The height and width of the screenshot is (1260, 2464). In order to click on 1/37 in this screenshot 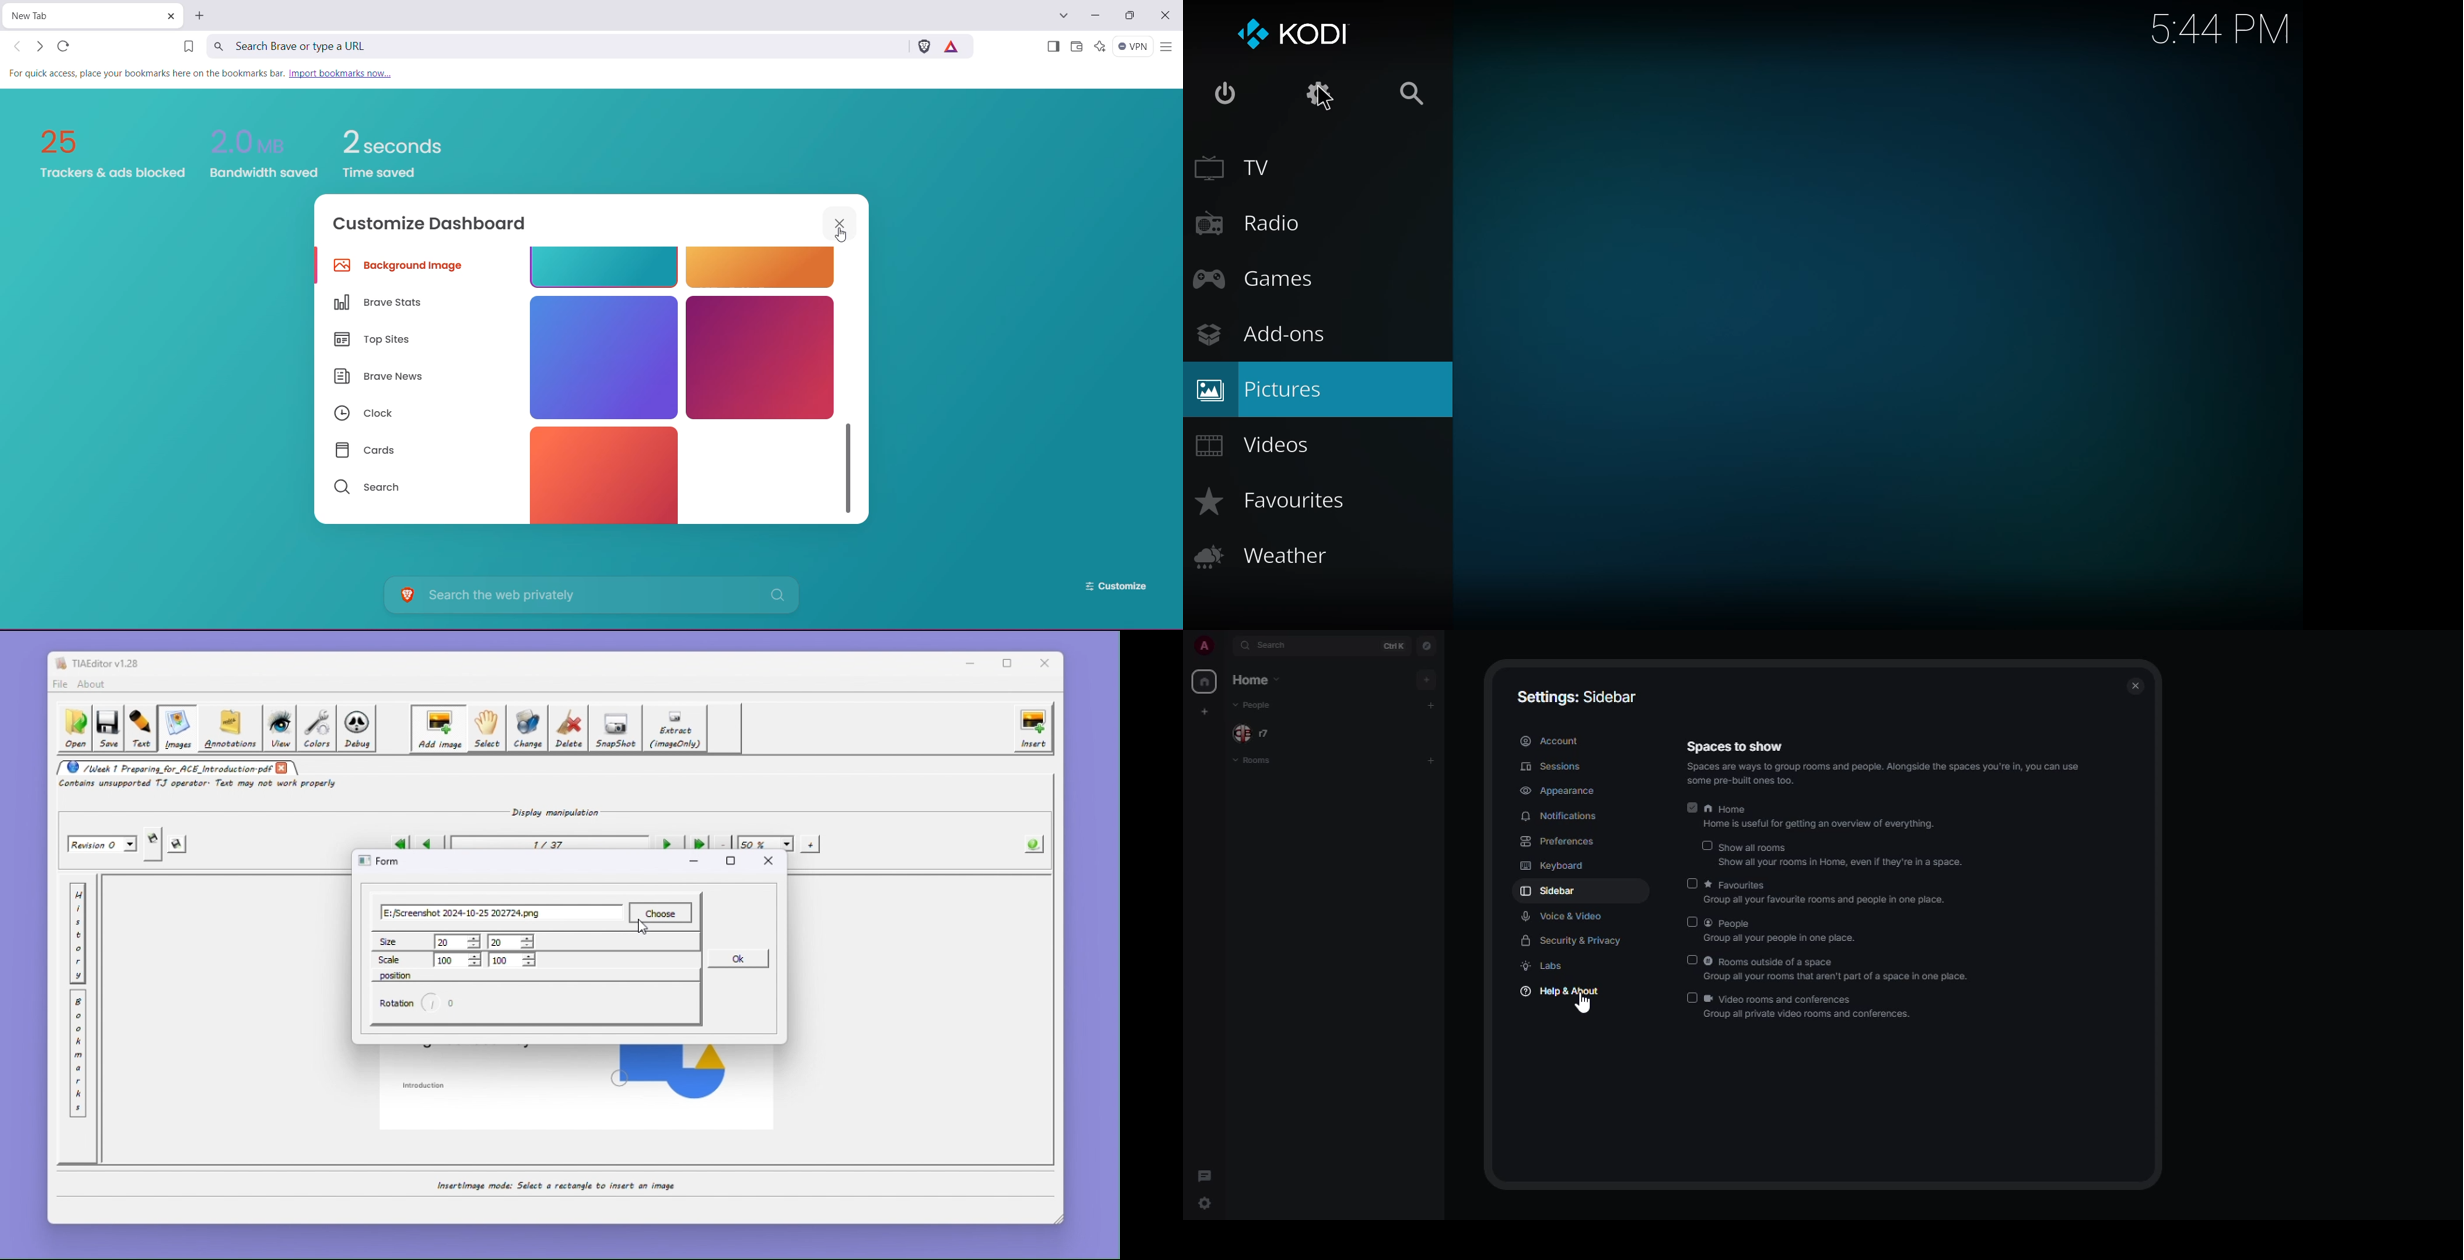, I will do `click(547, 845)`.